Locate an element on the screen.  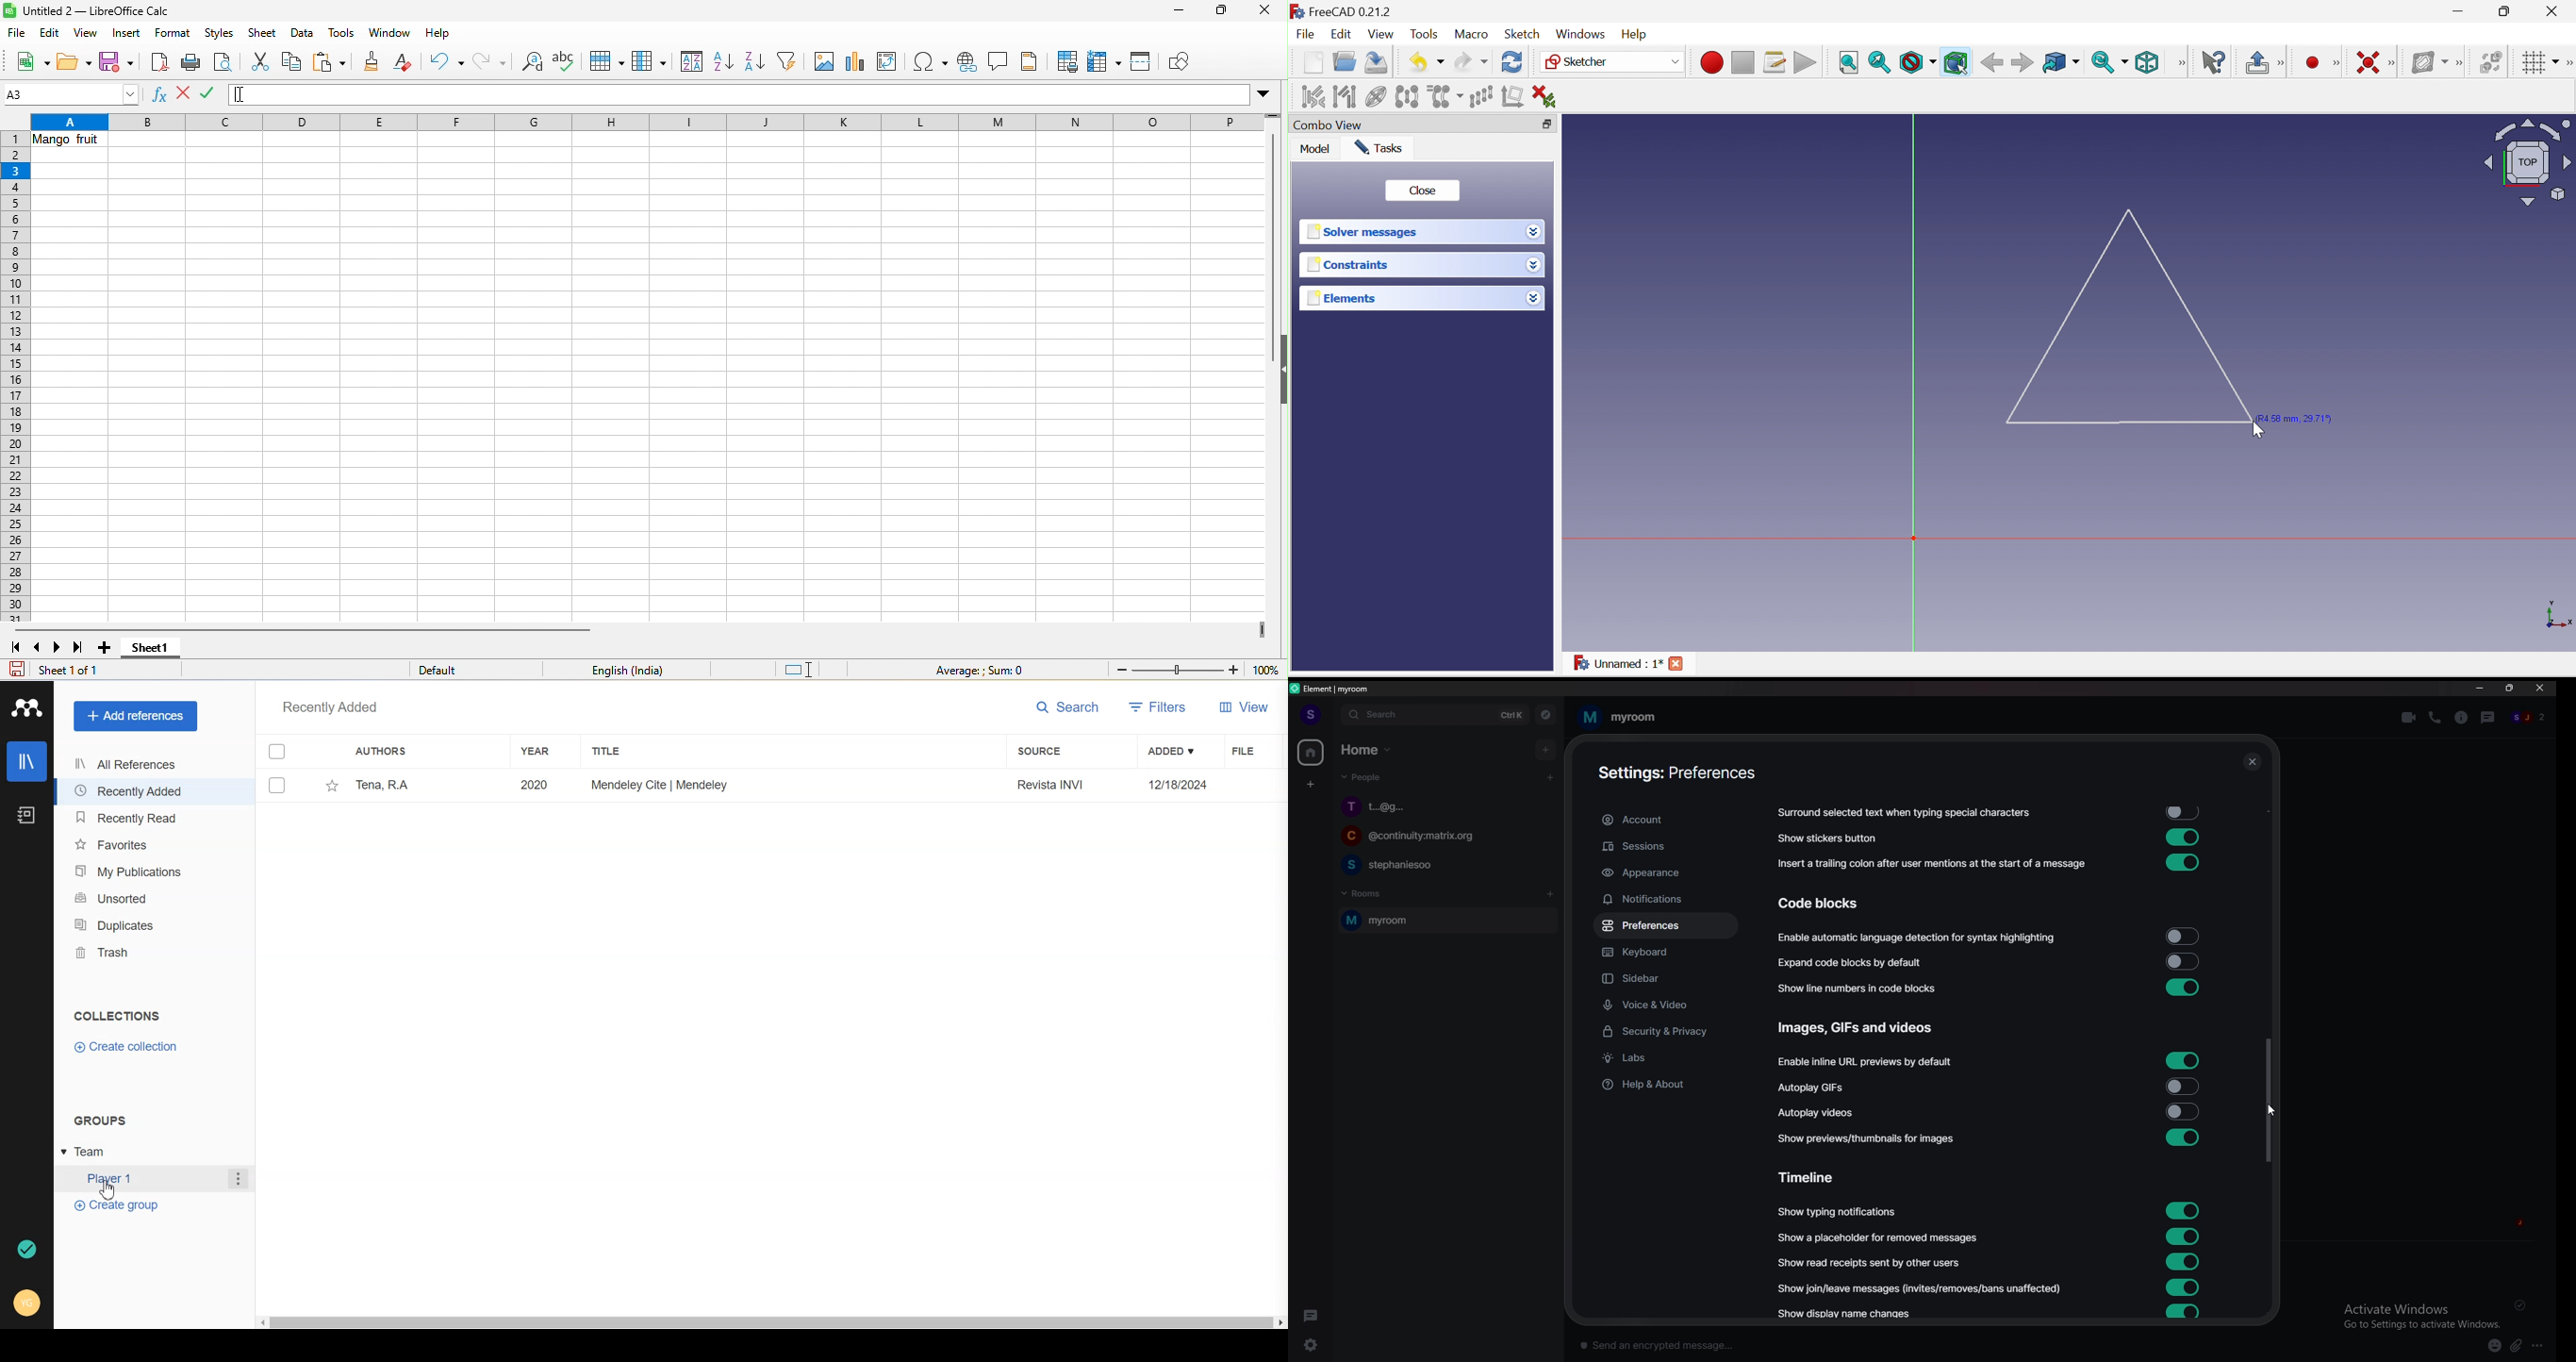
open is located at coordinates (73, 61).